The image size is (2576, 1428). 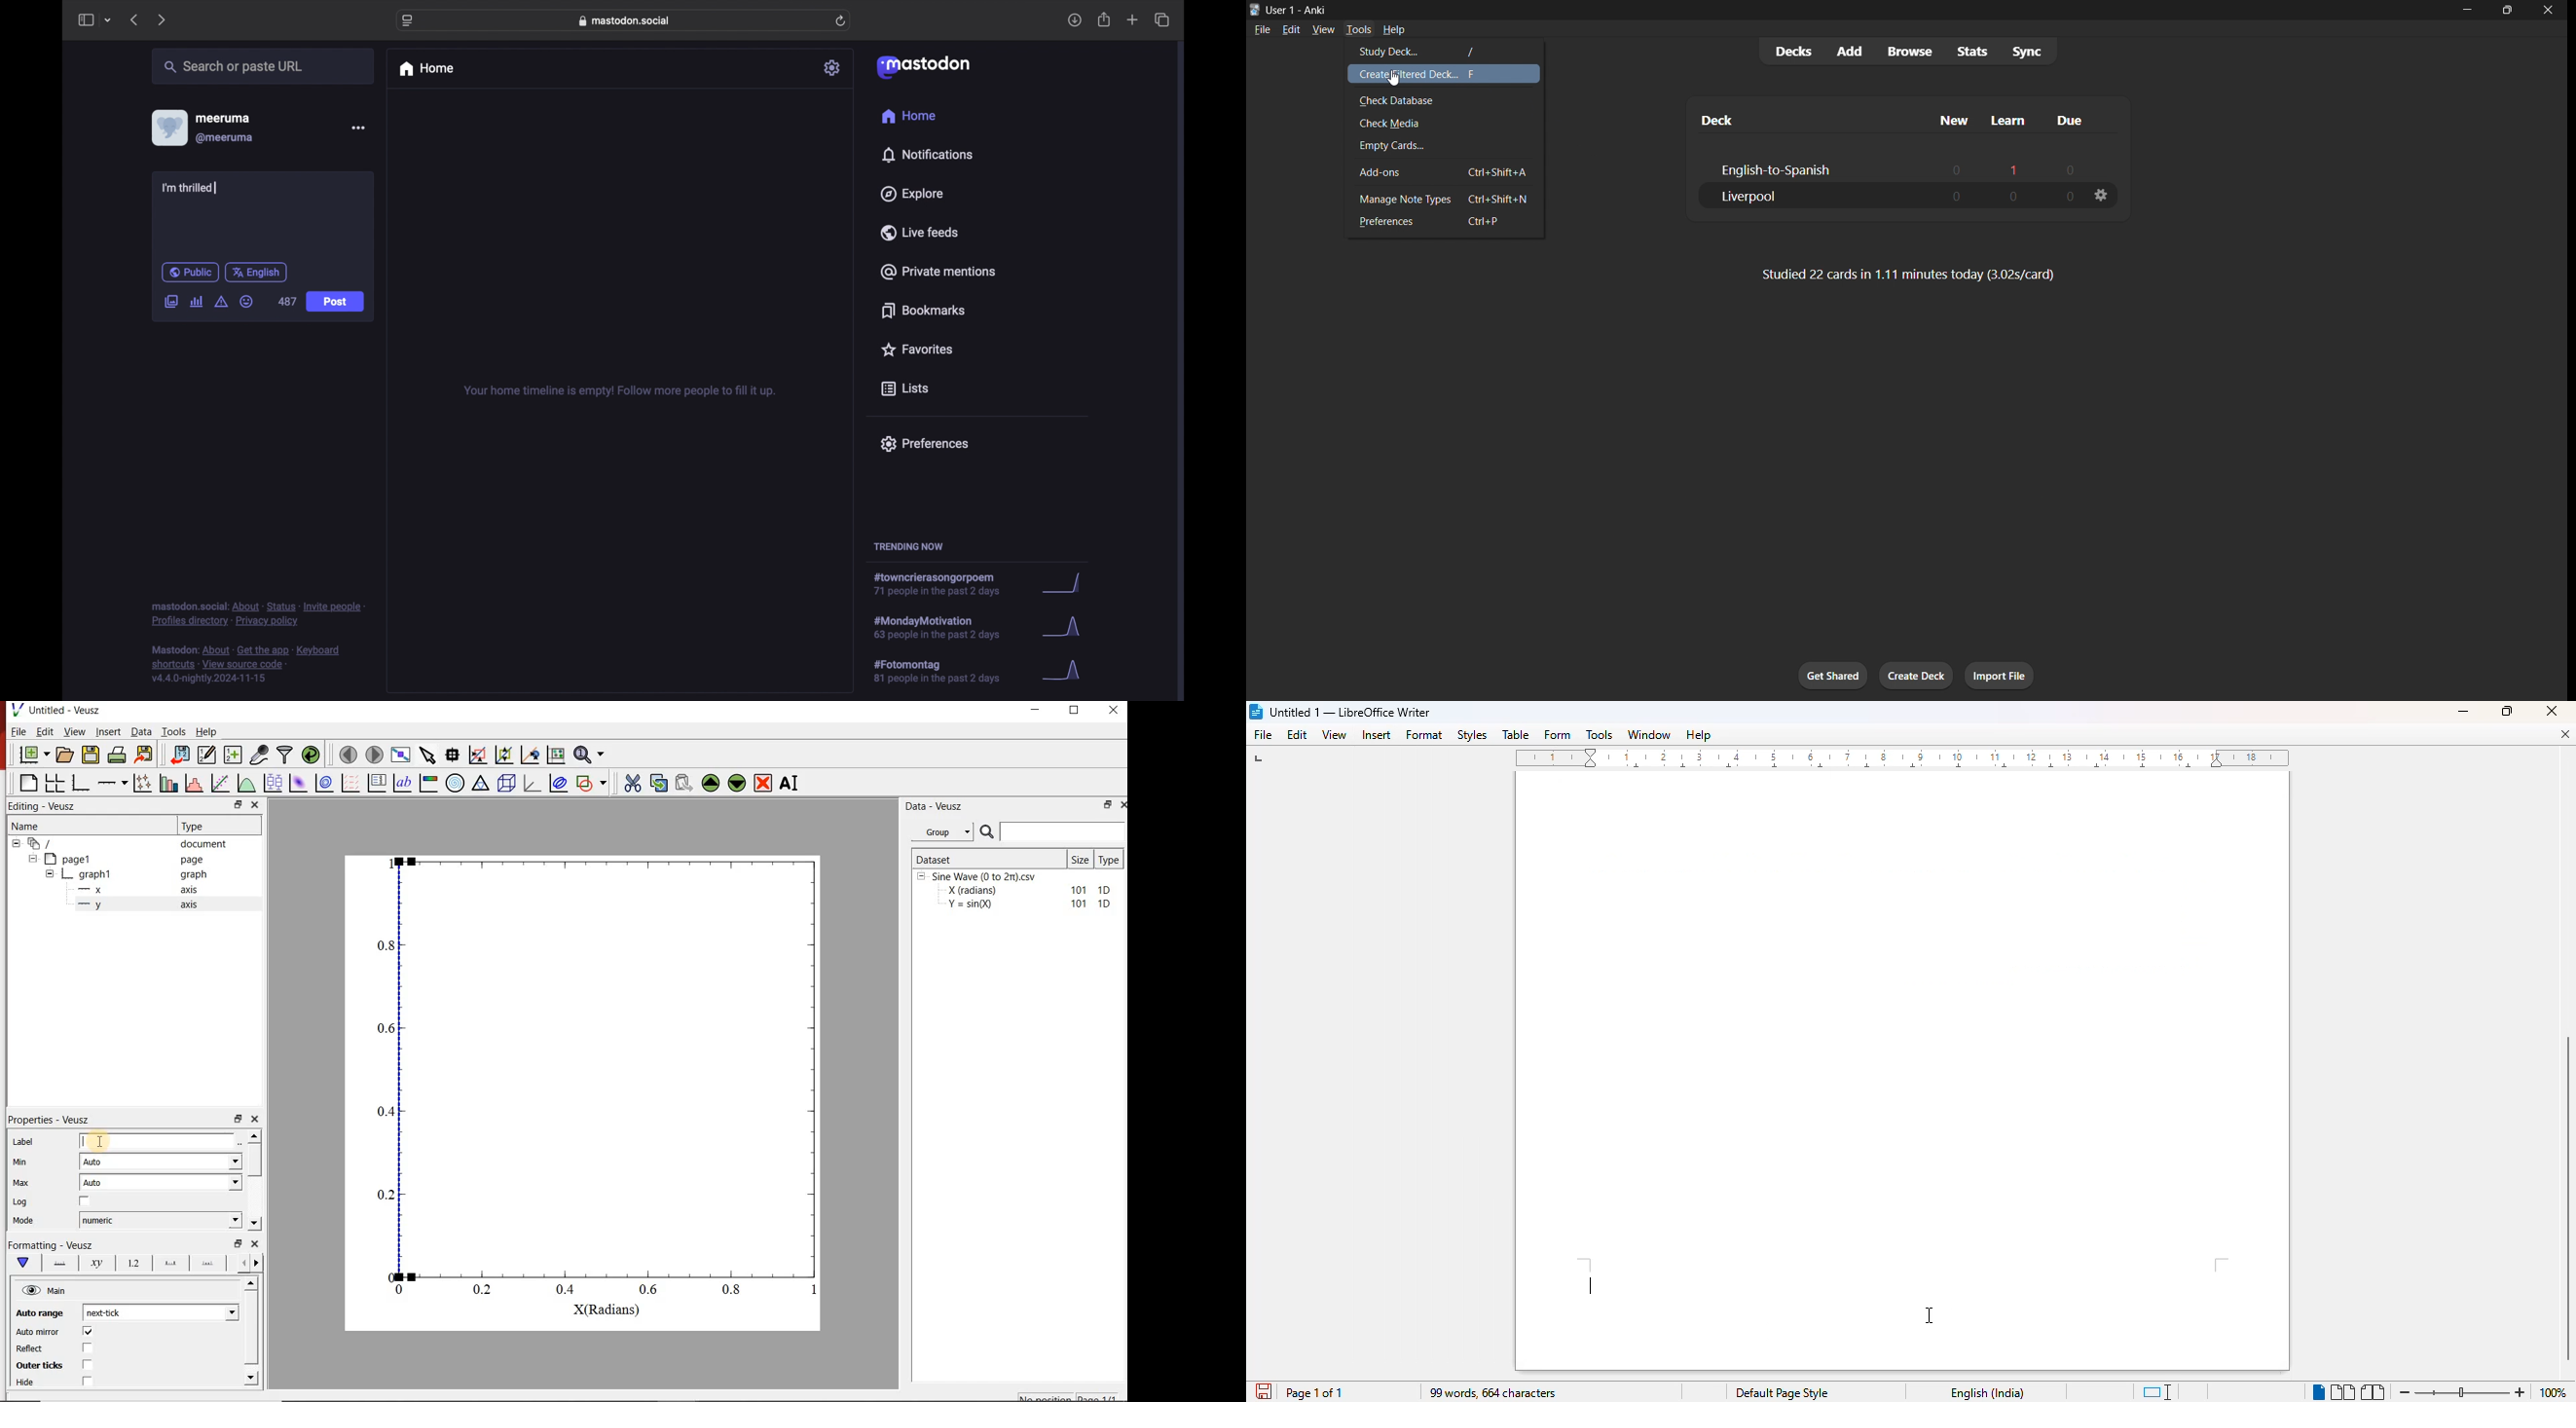 I want to click on maximize/restore, so click(x=2504, y=9).